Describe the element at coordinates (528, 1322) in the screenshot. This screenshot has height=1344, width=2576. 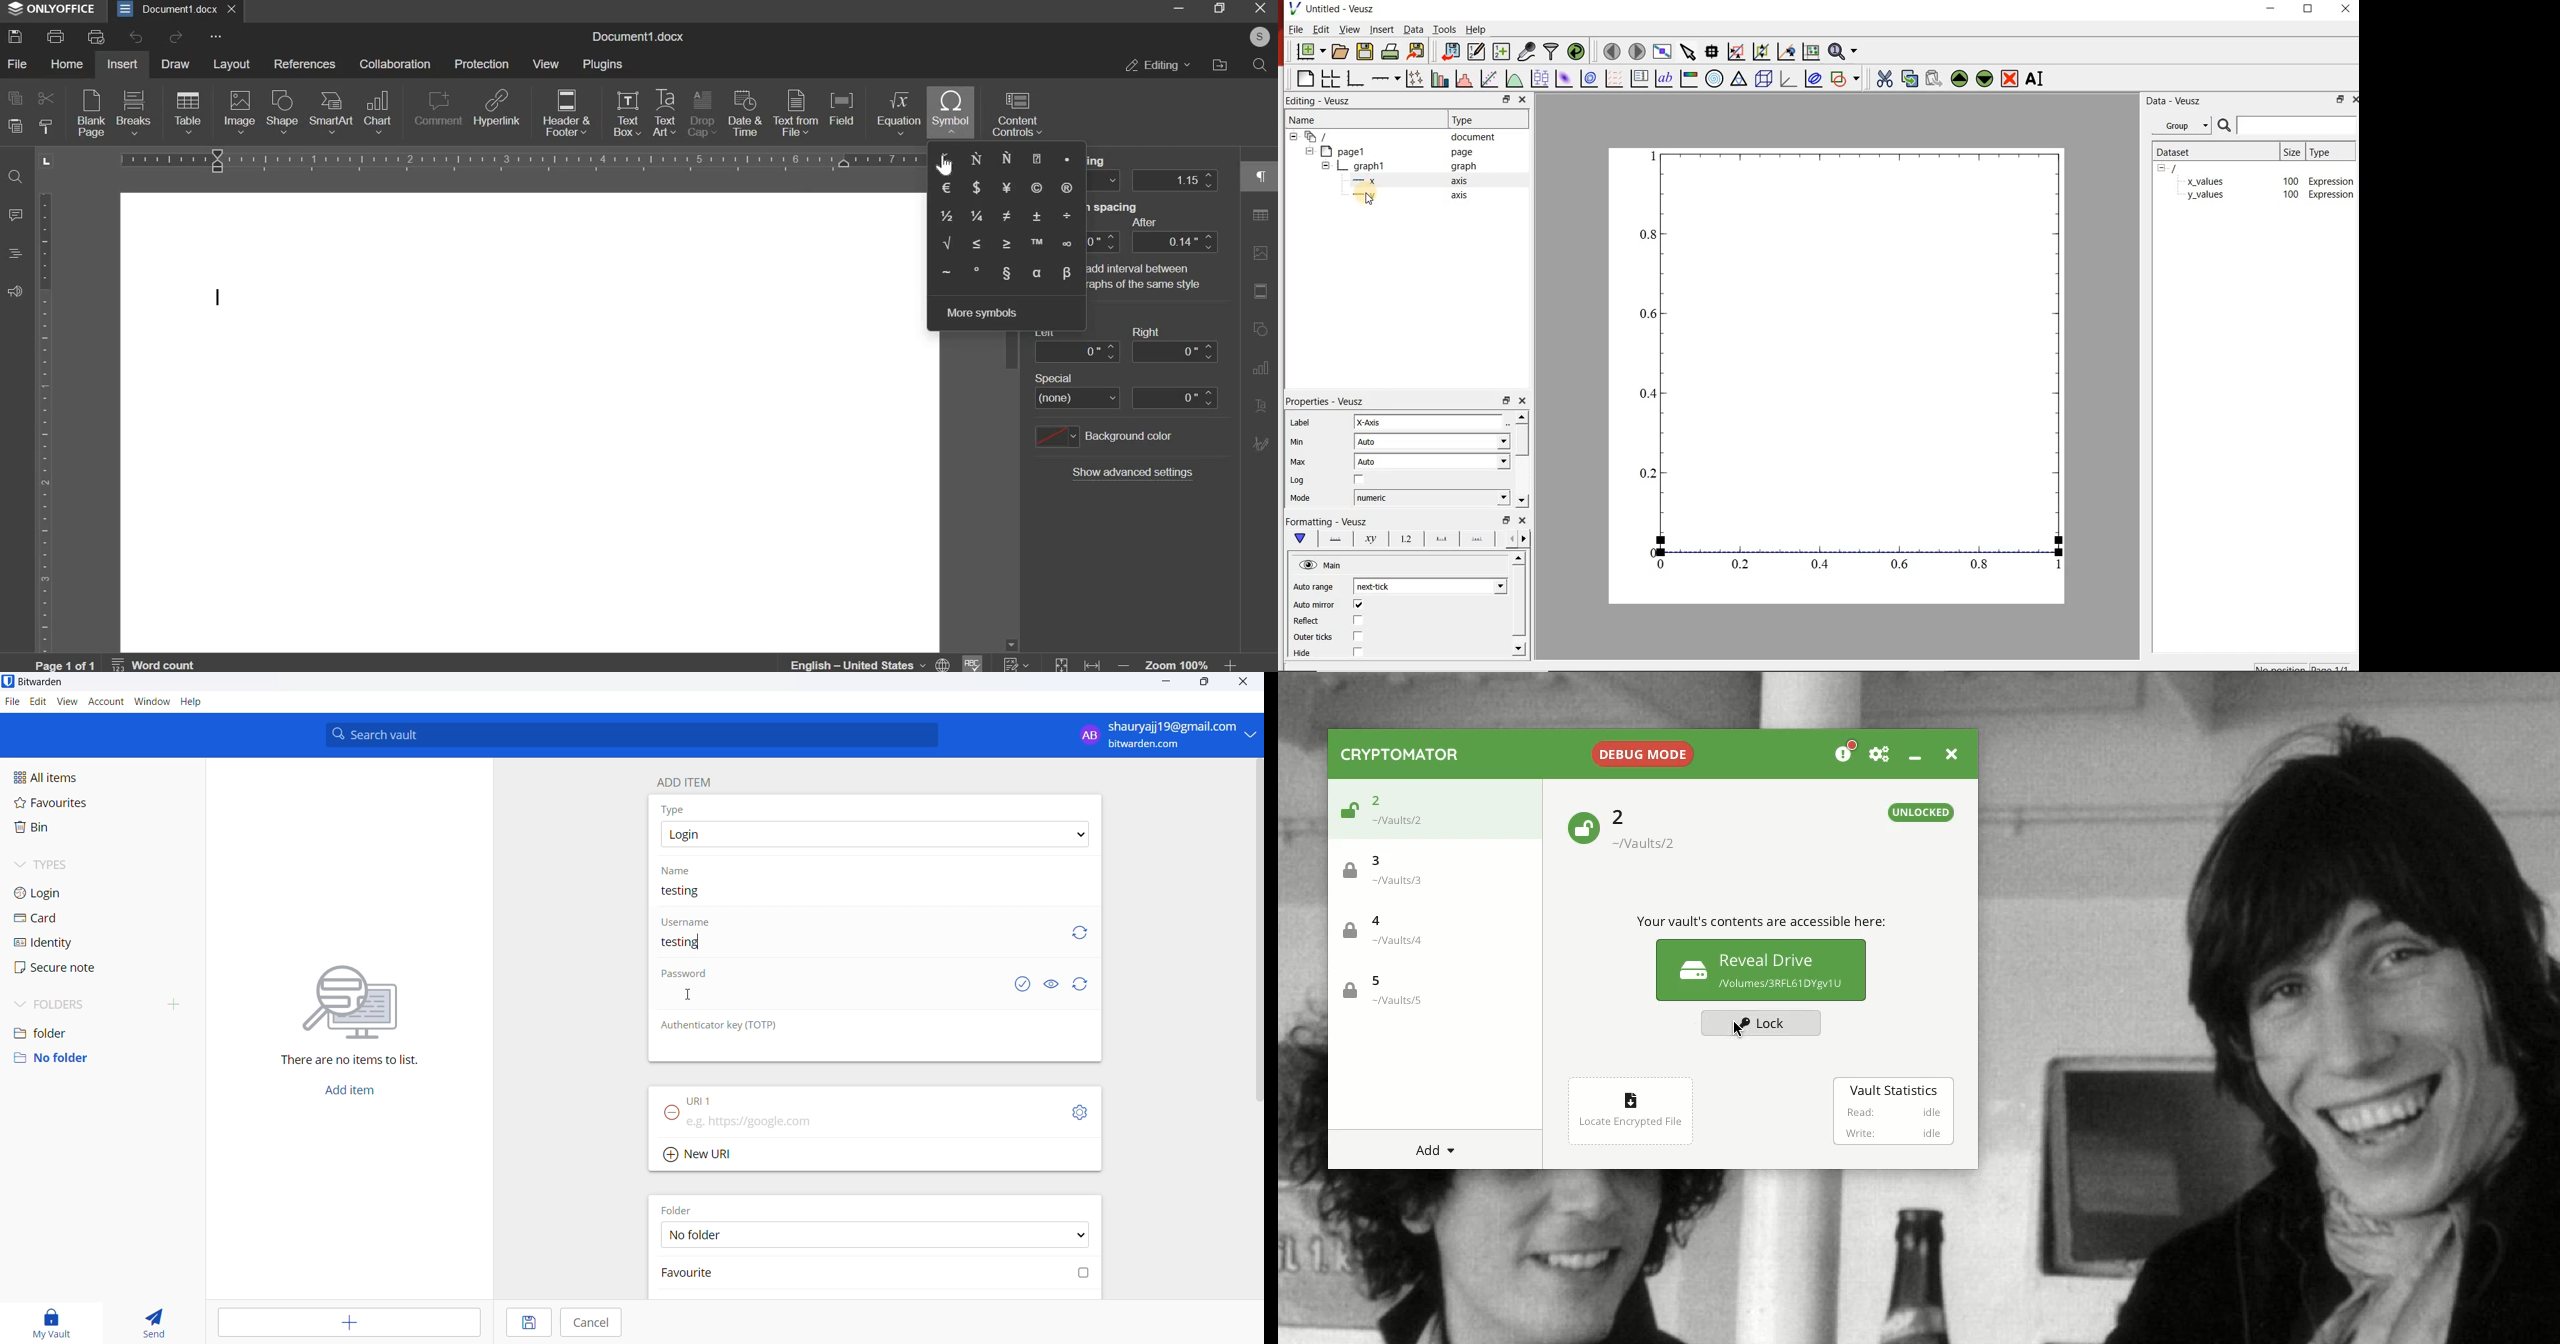
I see `save` at that location.